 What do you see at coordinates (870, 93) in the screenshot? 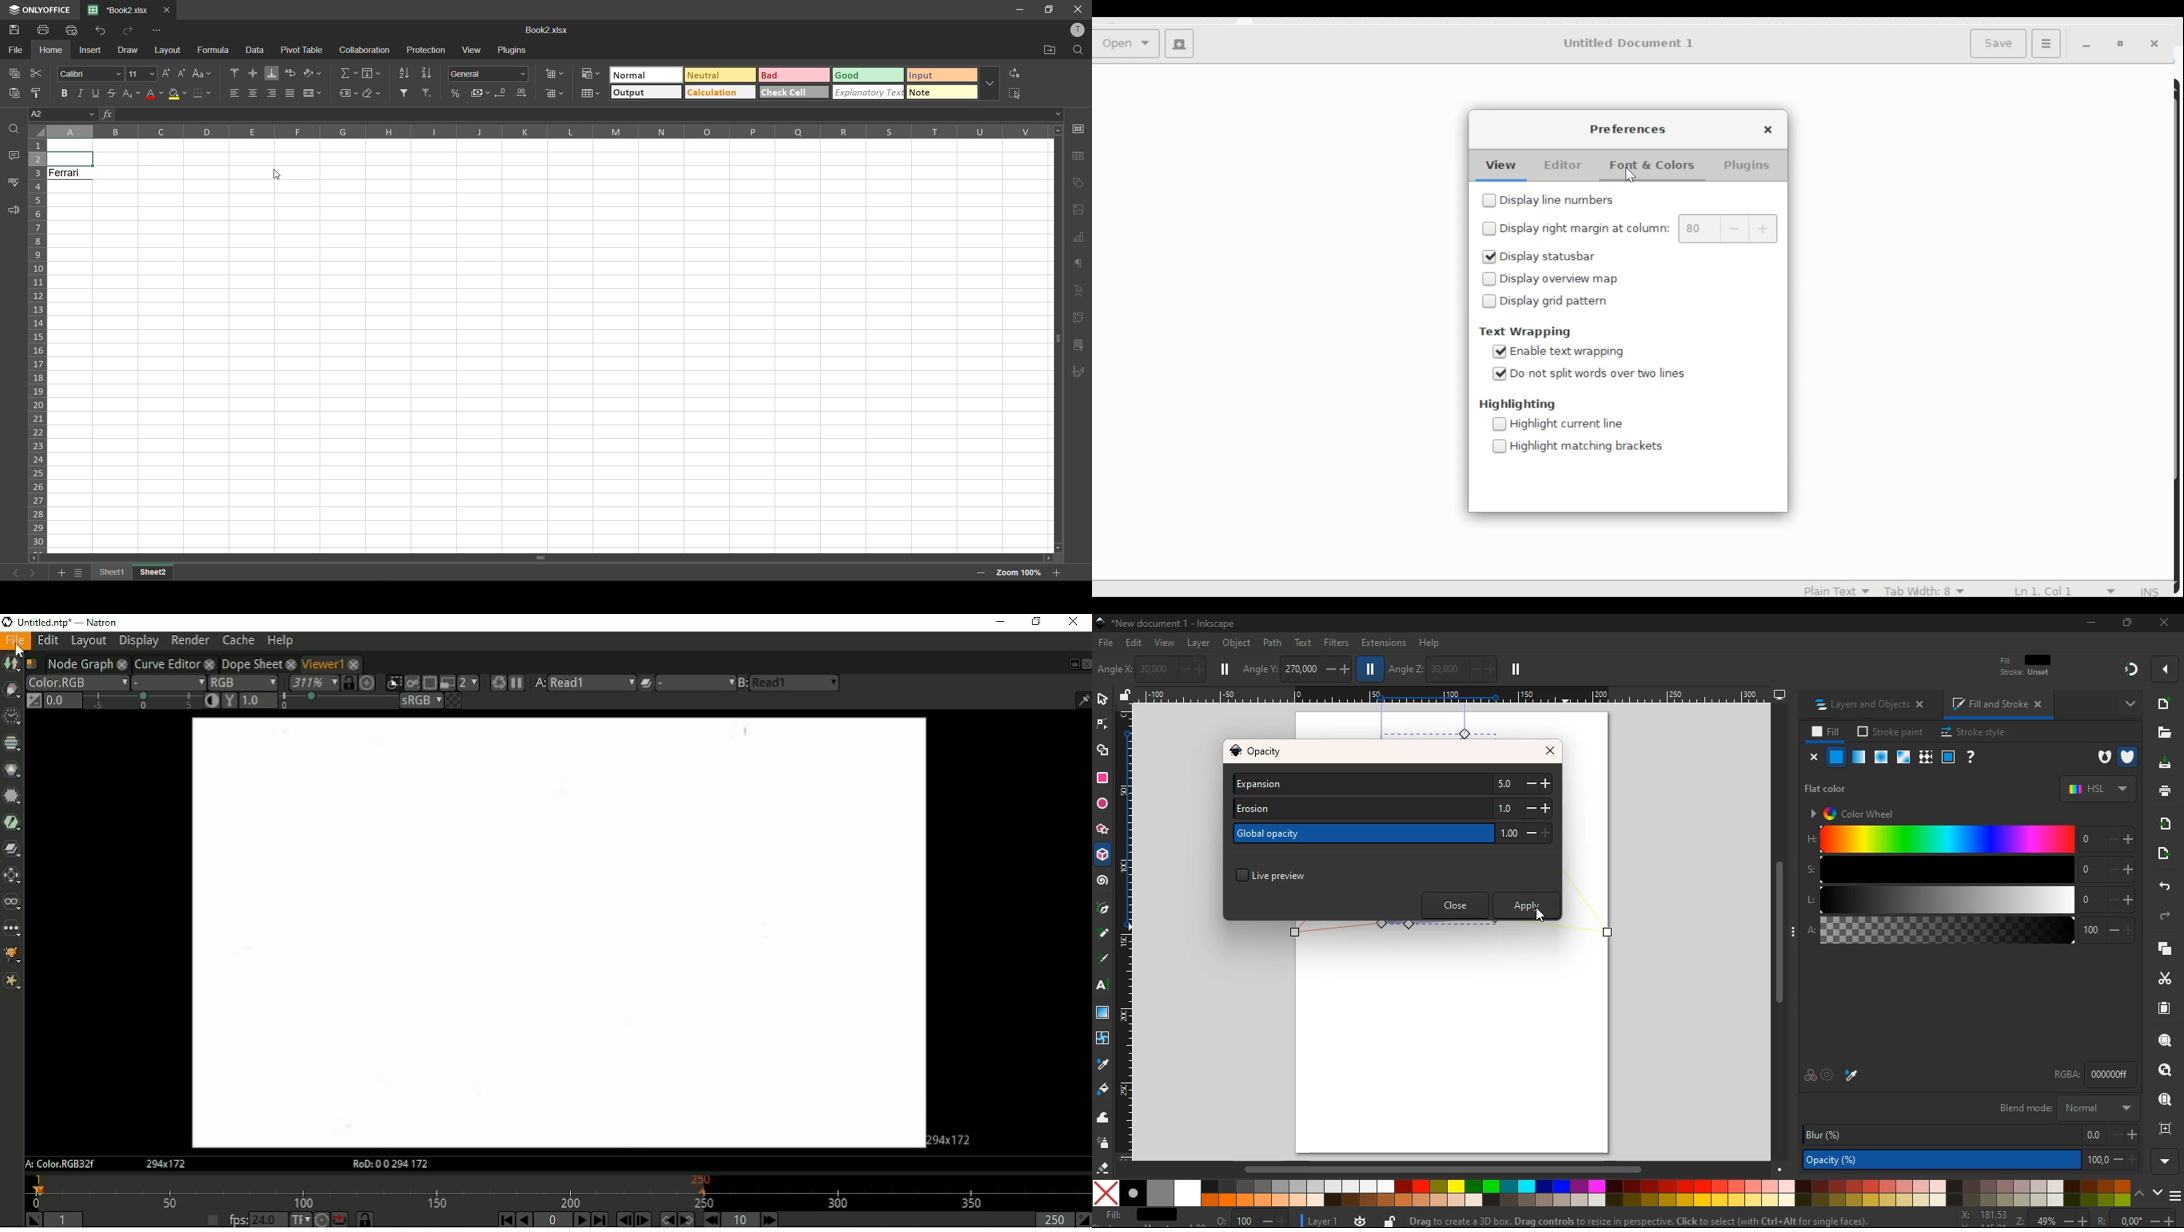
I see `explanatory text` at bounding box center [870, 93].